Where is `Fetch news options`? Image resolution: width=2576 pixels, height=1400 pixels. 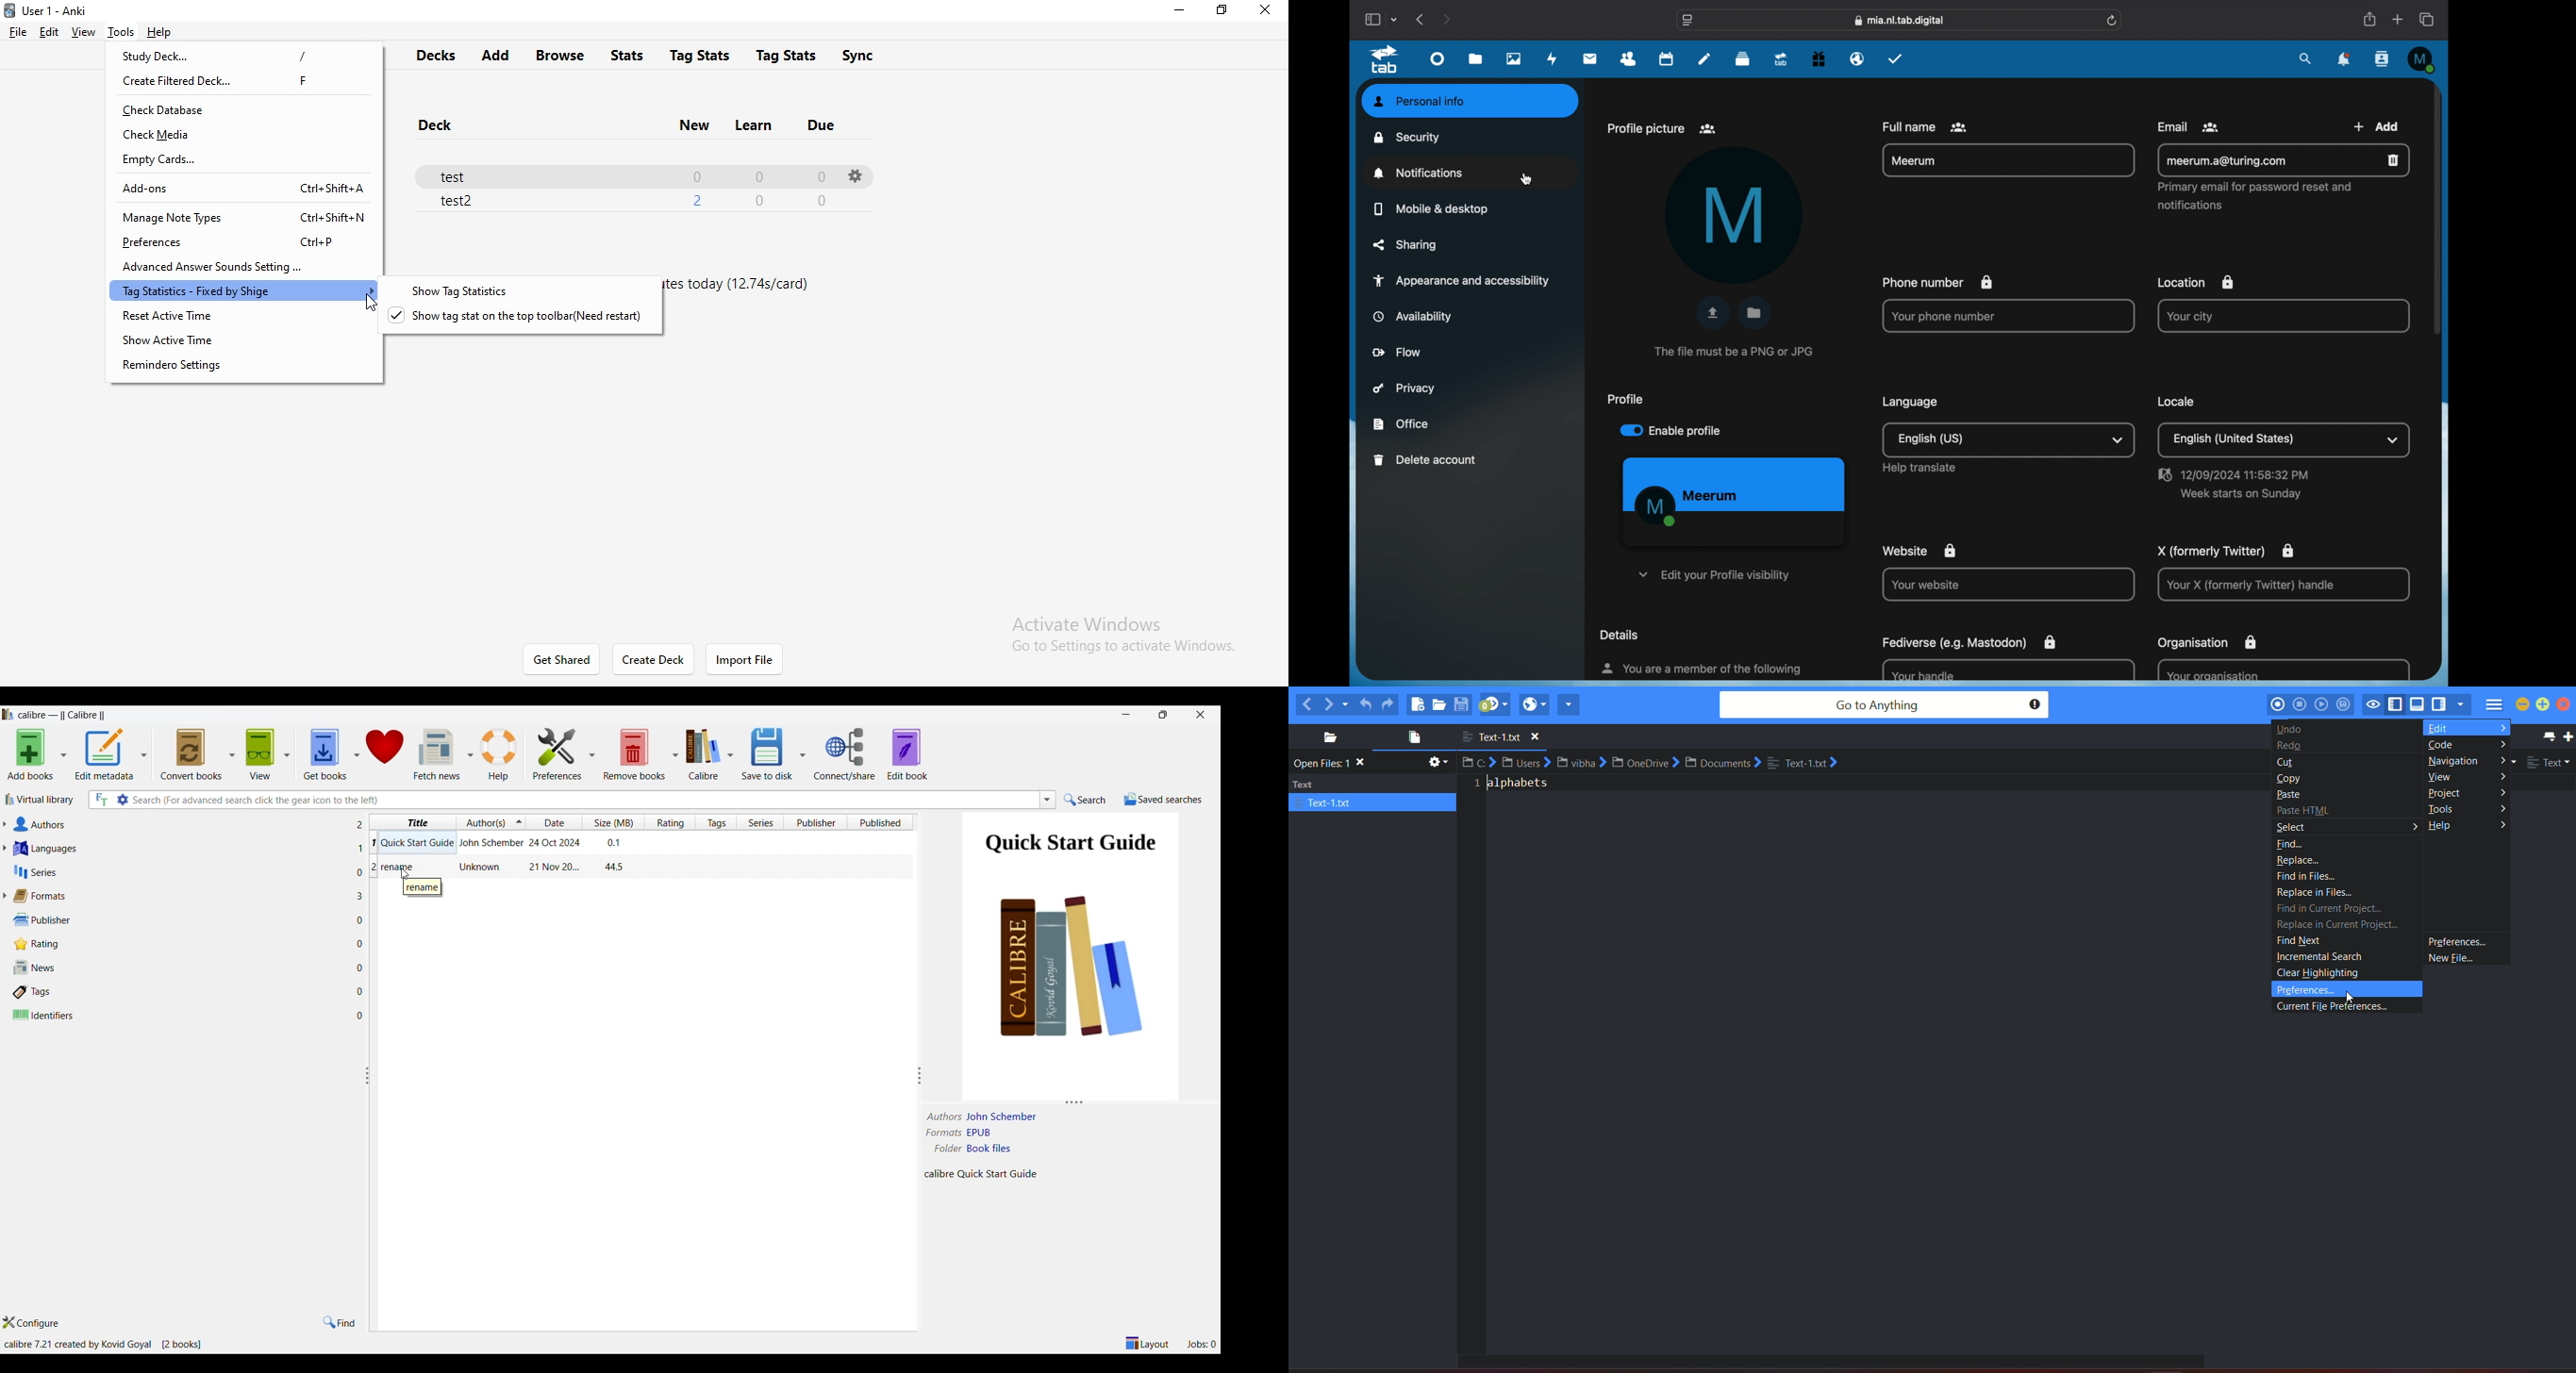 Fetch news options is located at coordinates (472, 753).